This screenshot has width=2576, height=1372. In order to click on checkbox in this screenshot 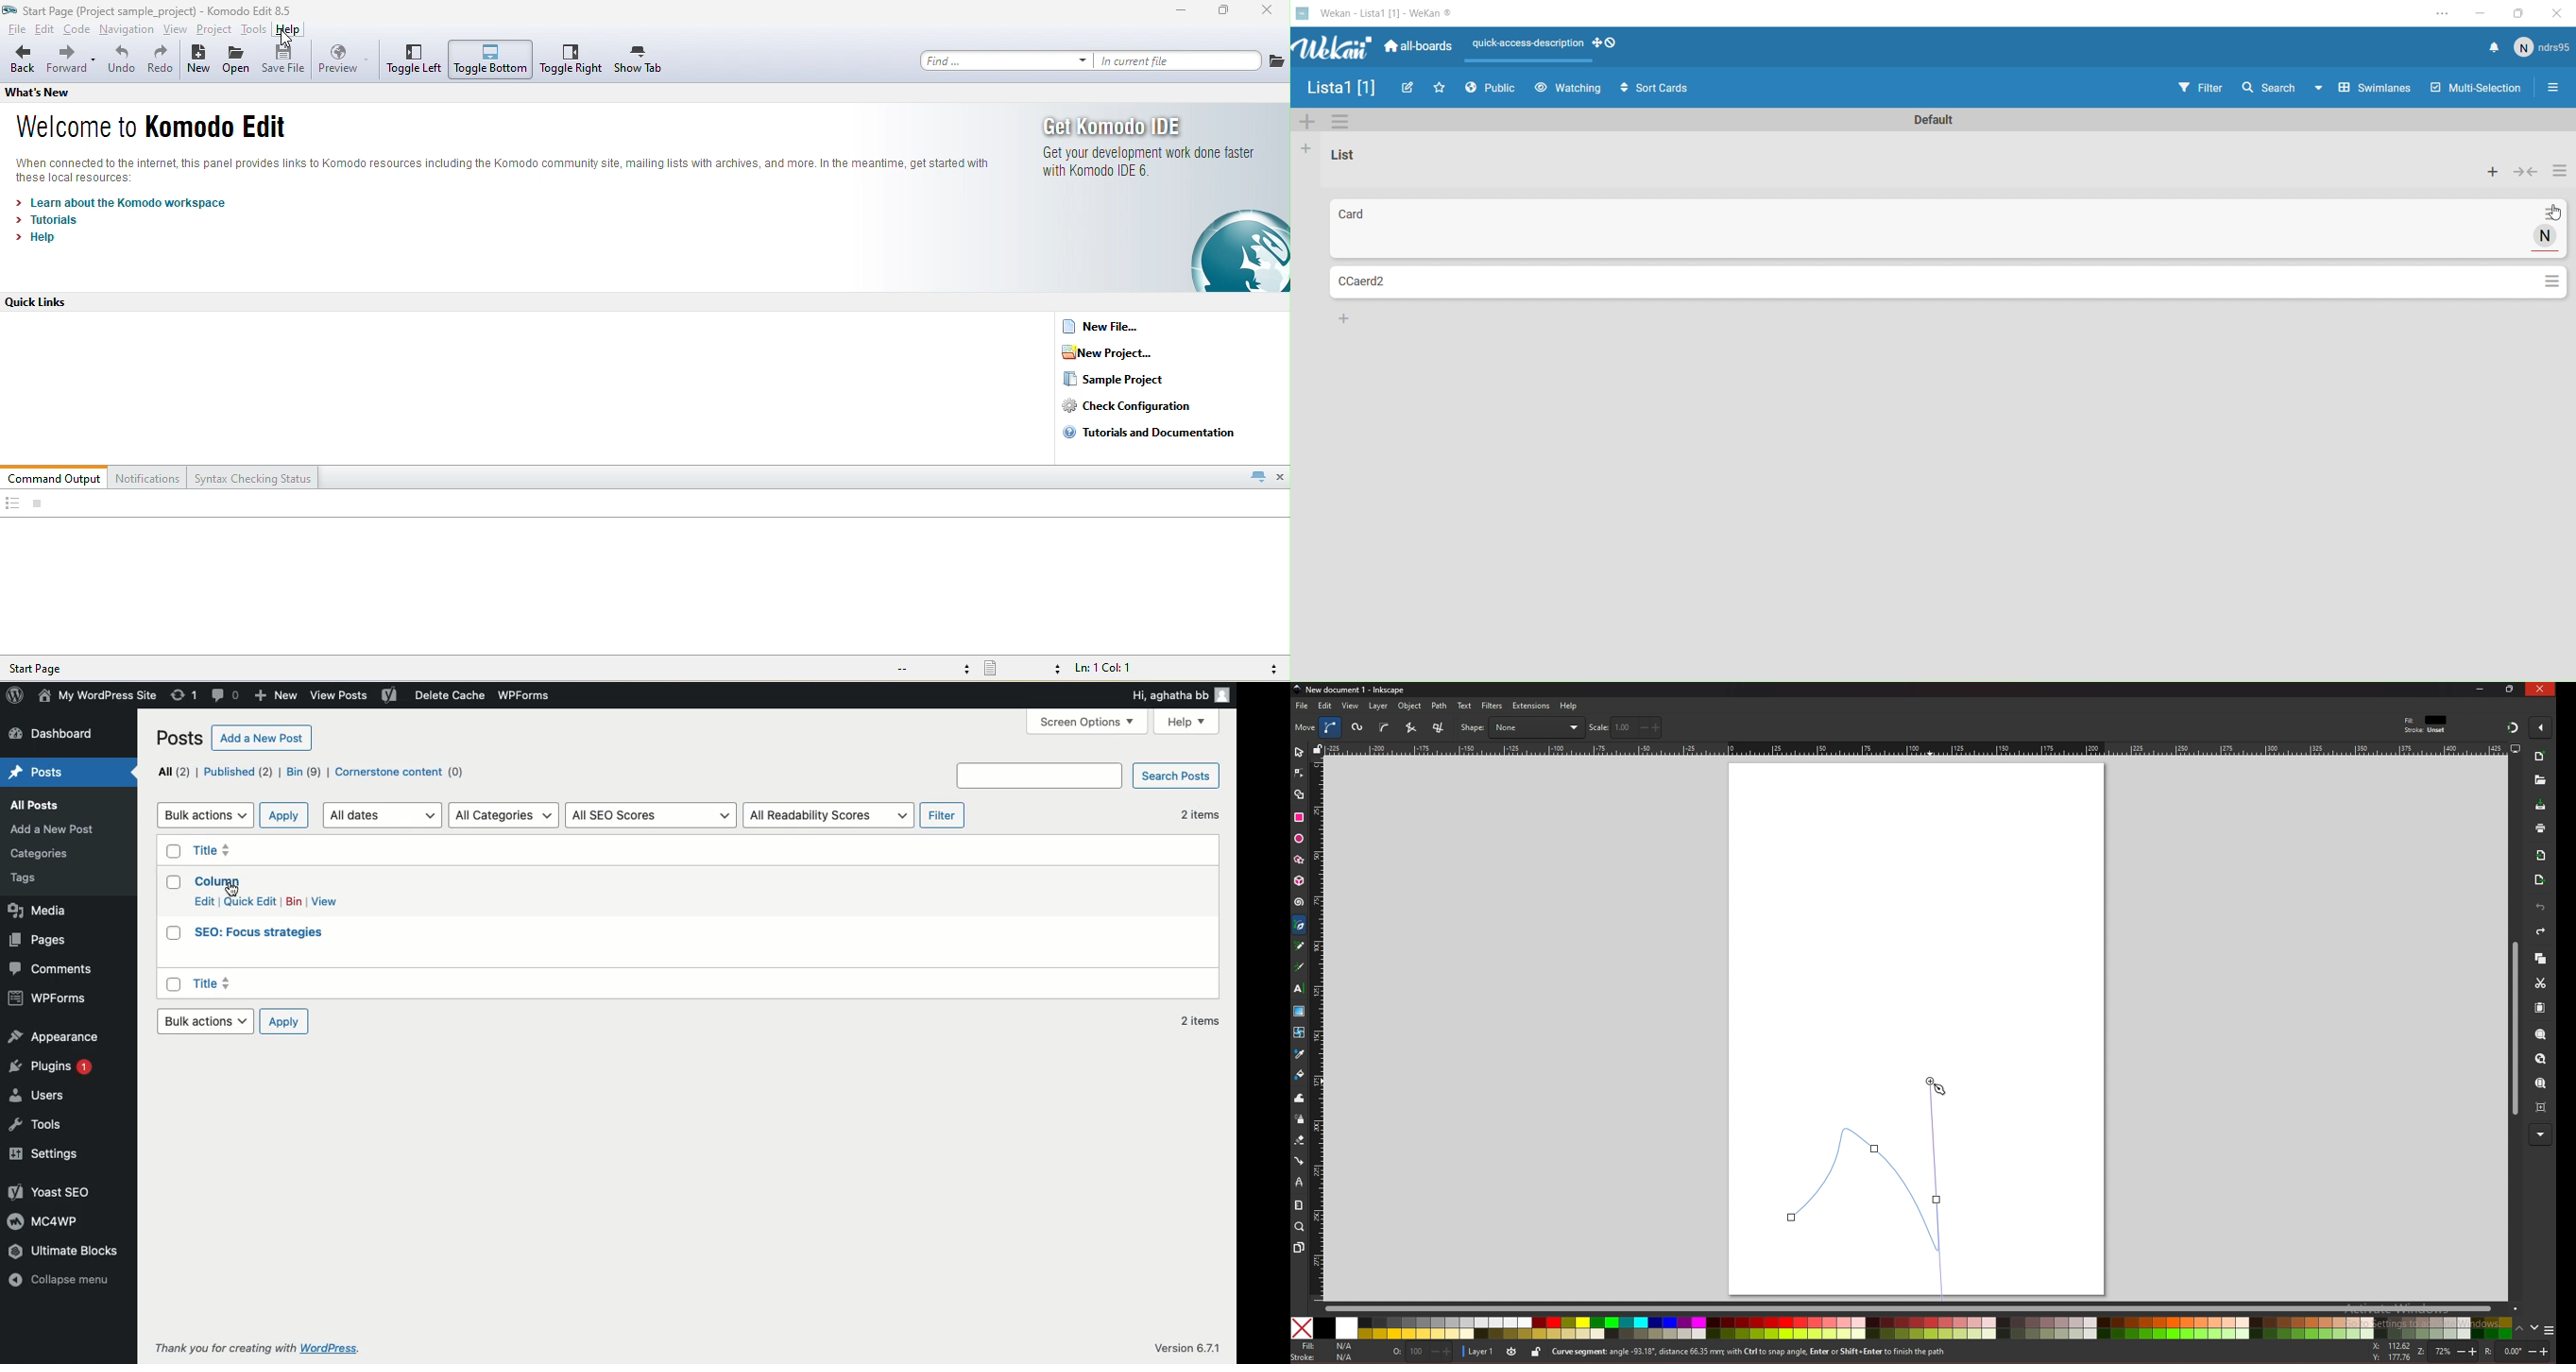, I will do `click(173, 934)`.